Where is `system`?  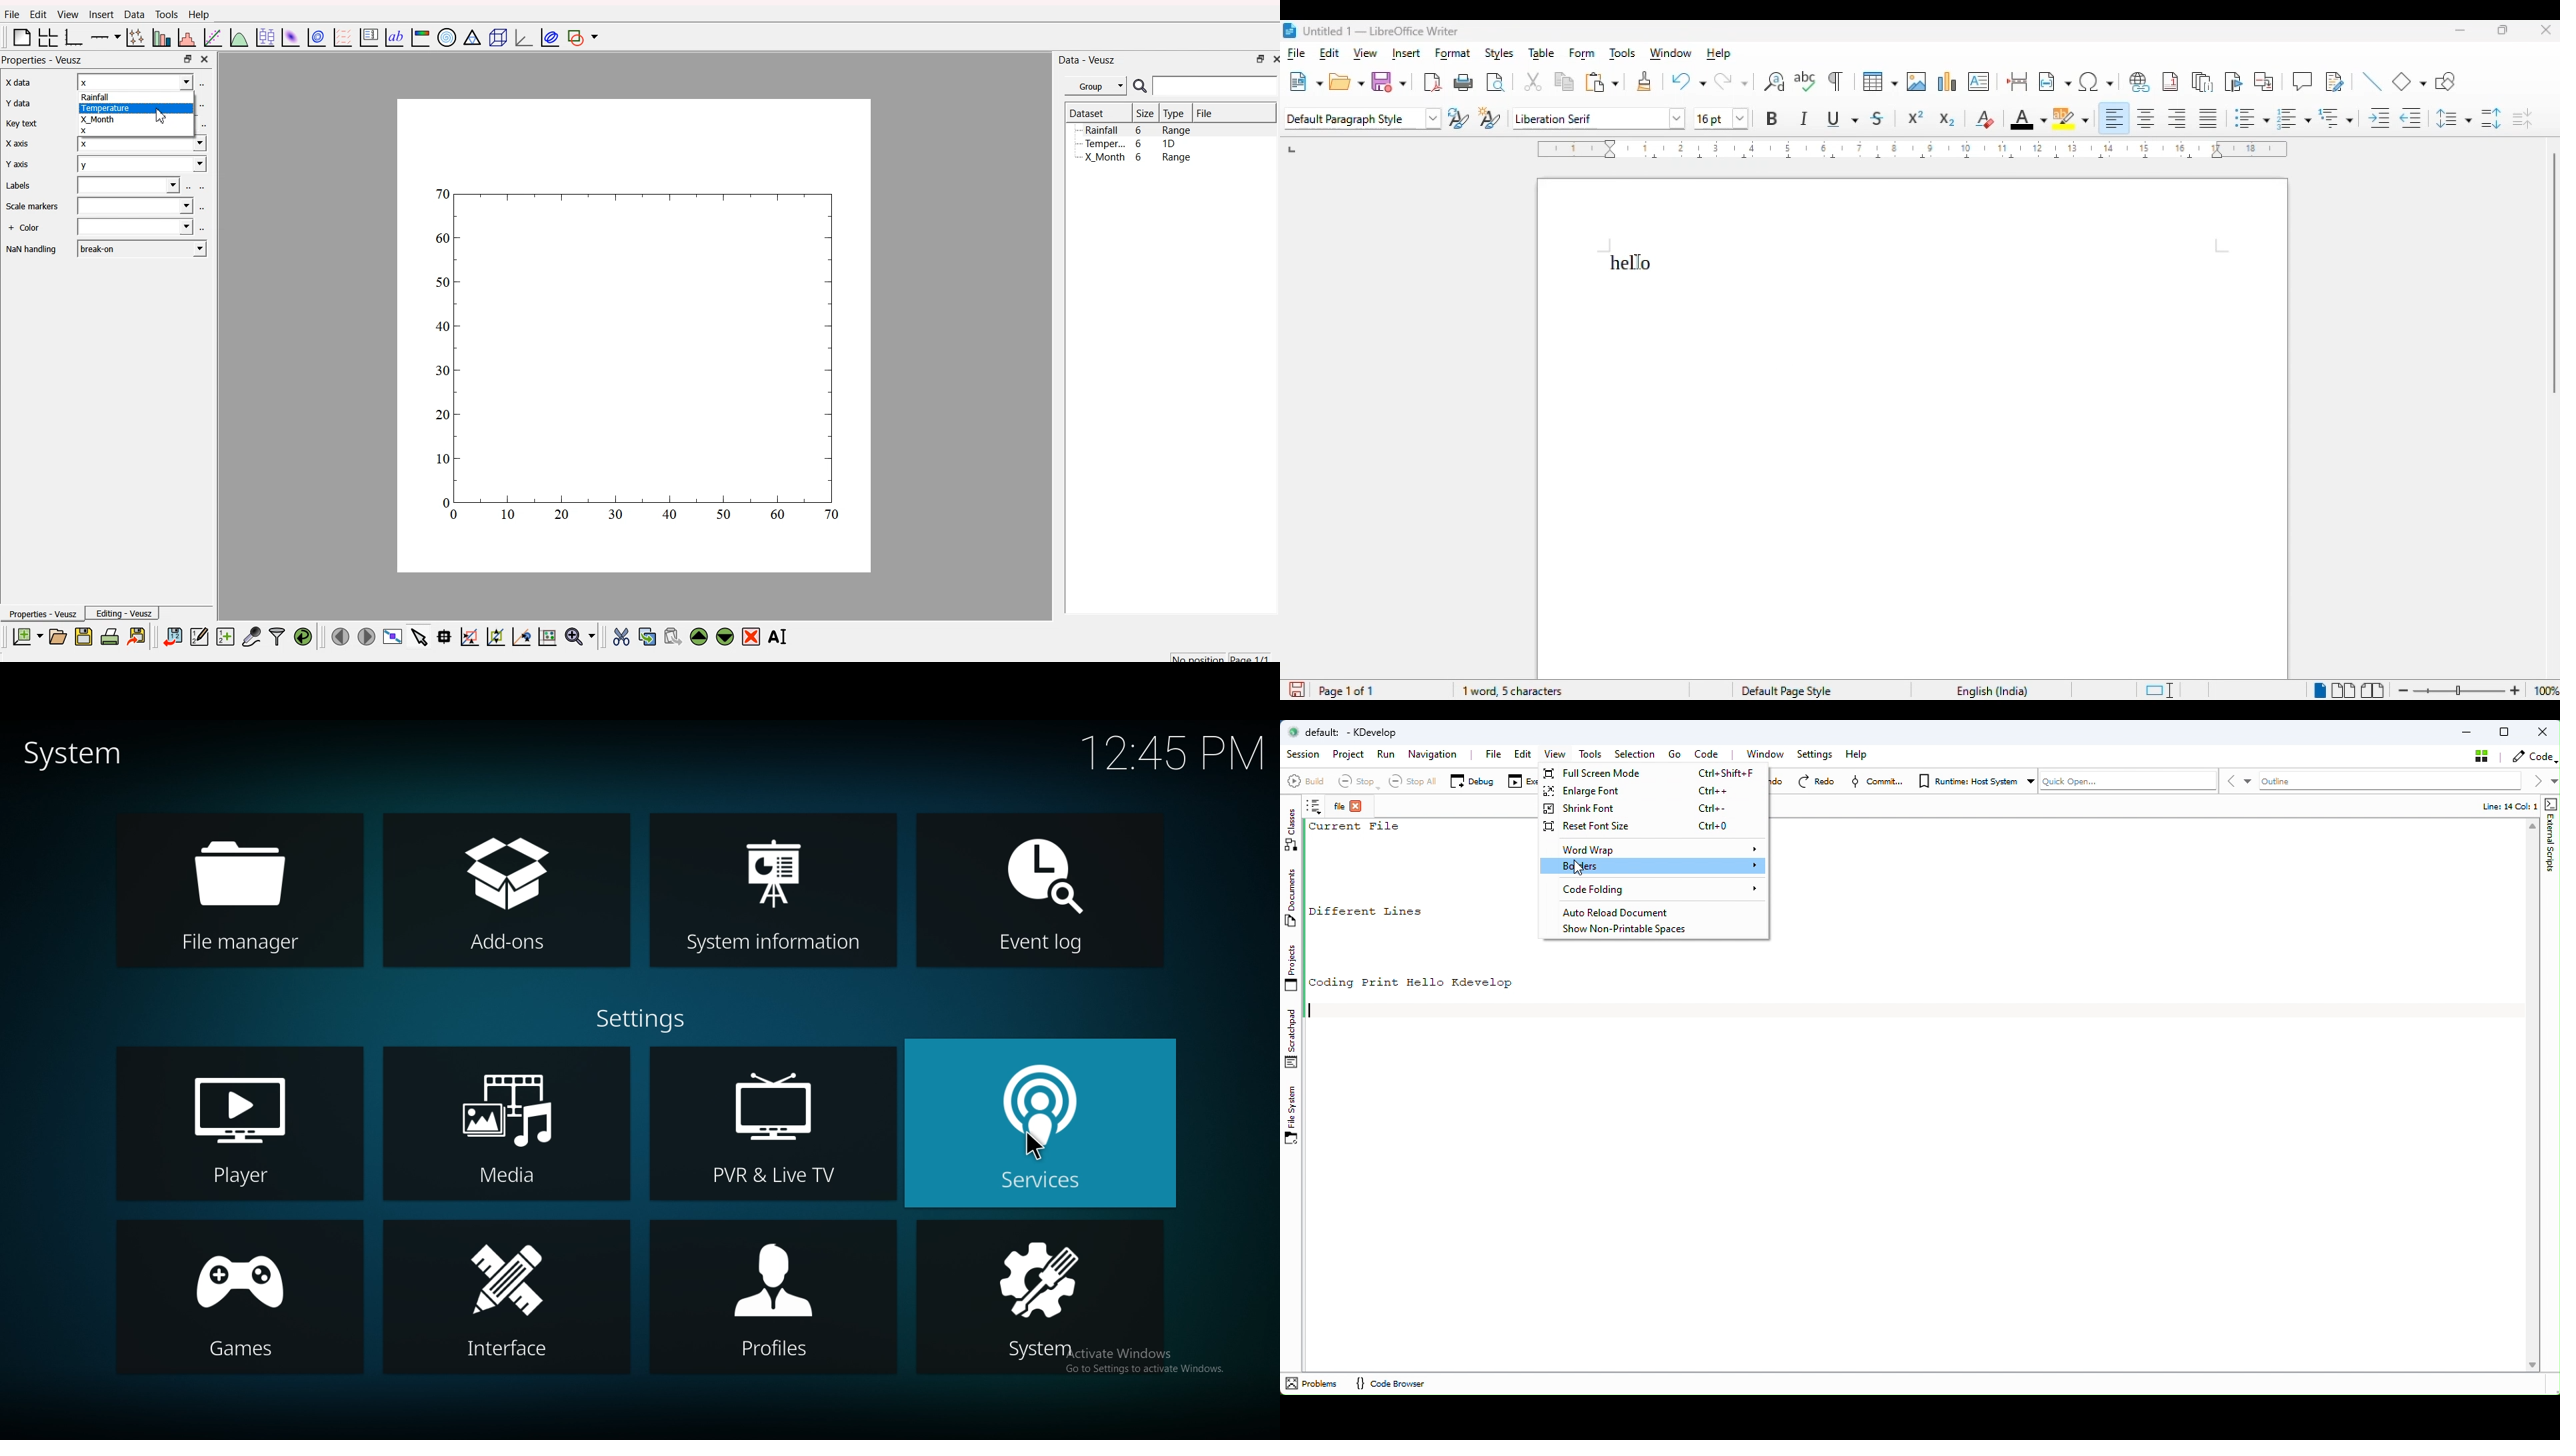
system is located at coordinates (77, 753).